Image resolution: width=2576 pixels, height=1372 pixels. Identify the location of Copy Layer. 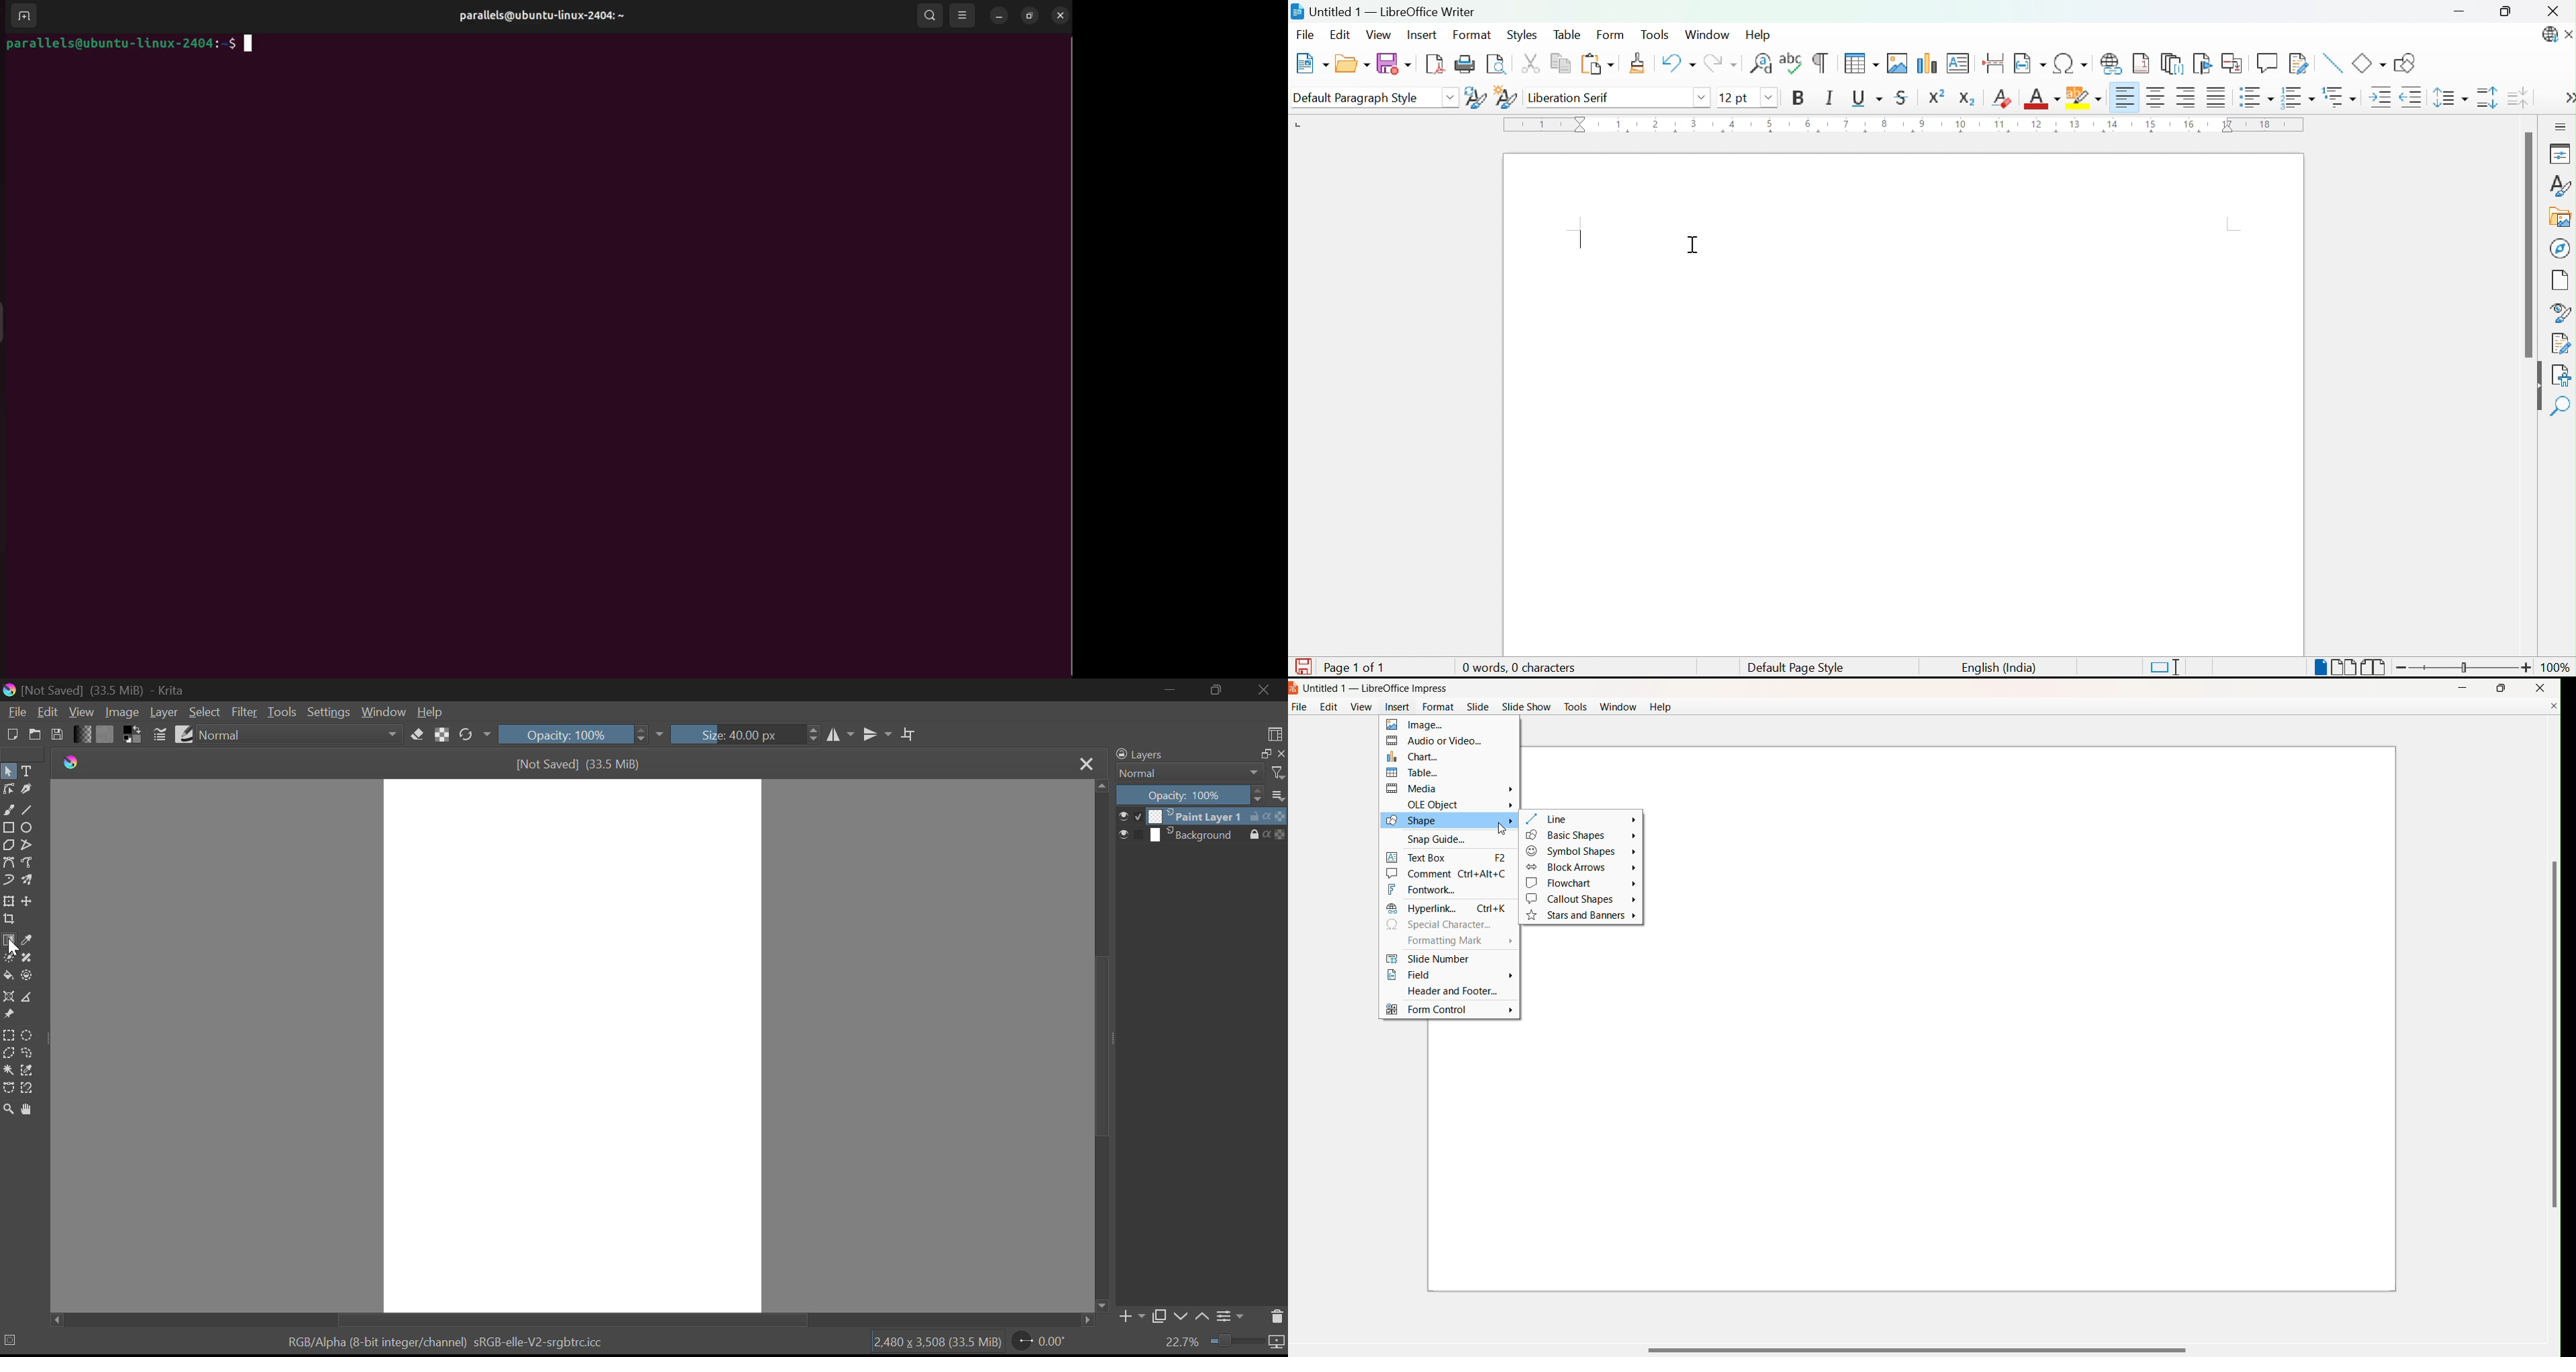
(1159, 1319).